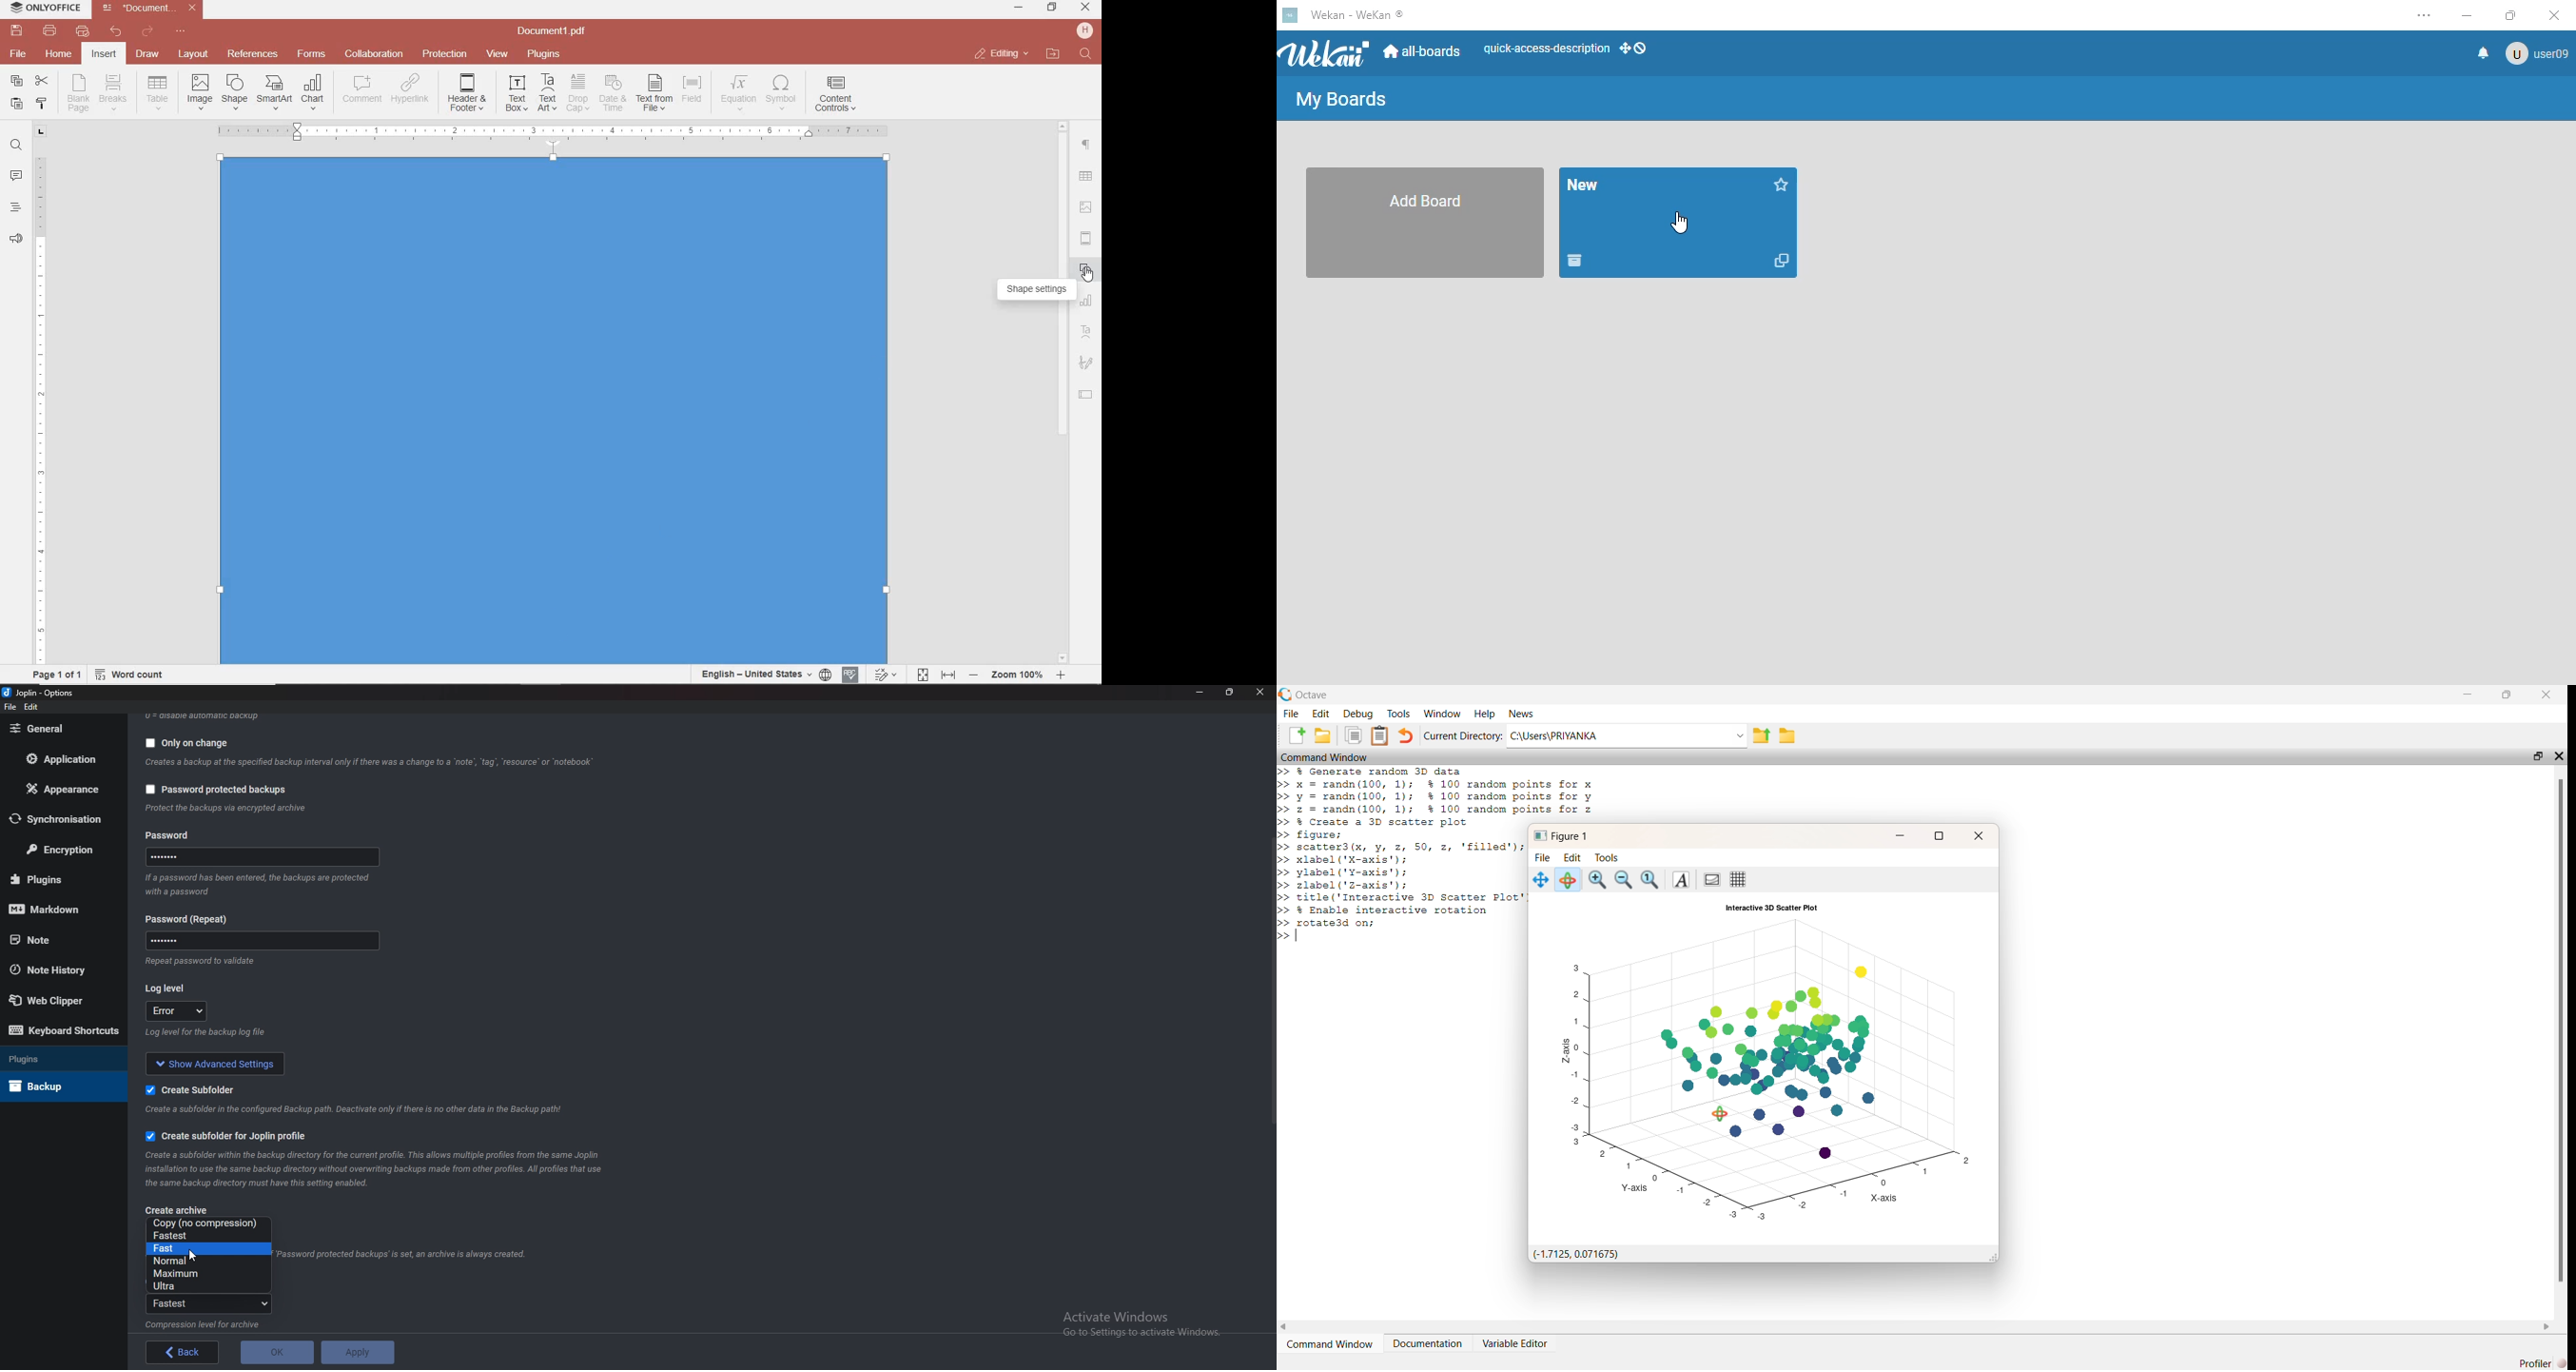 This screenshot has height=1372, width=2576. Describe the element at coordinates (1063, 124) in the screenshot. I see `` at that location.